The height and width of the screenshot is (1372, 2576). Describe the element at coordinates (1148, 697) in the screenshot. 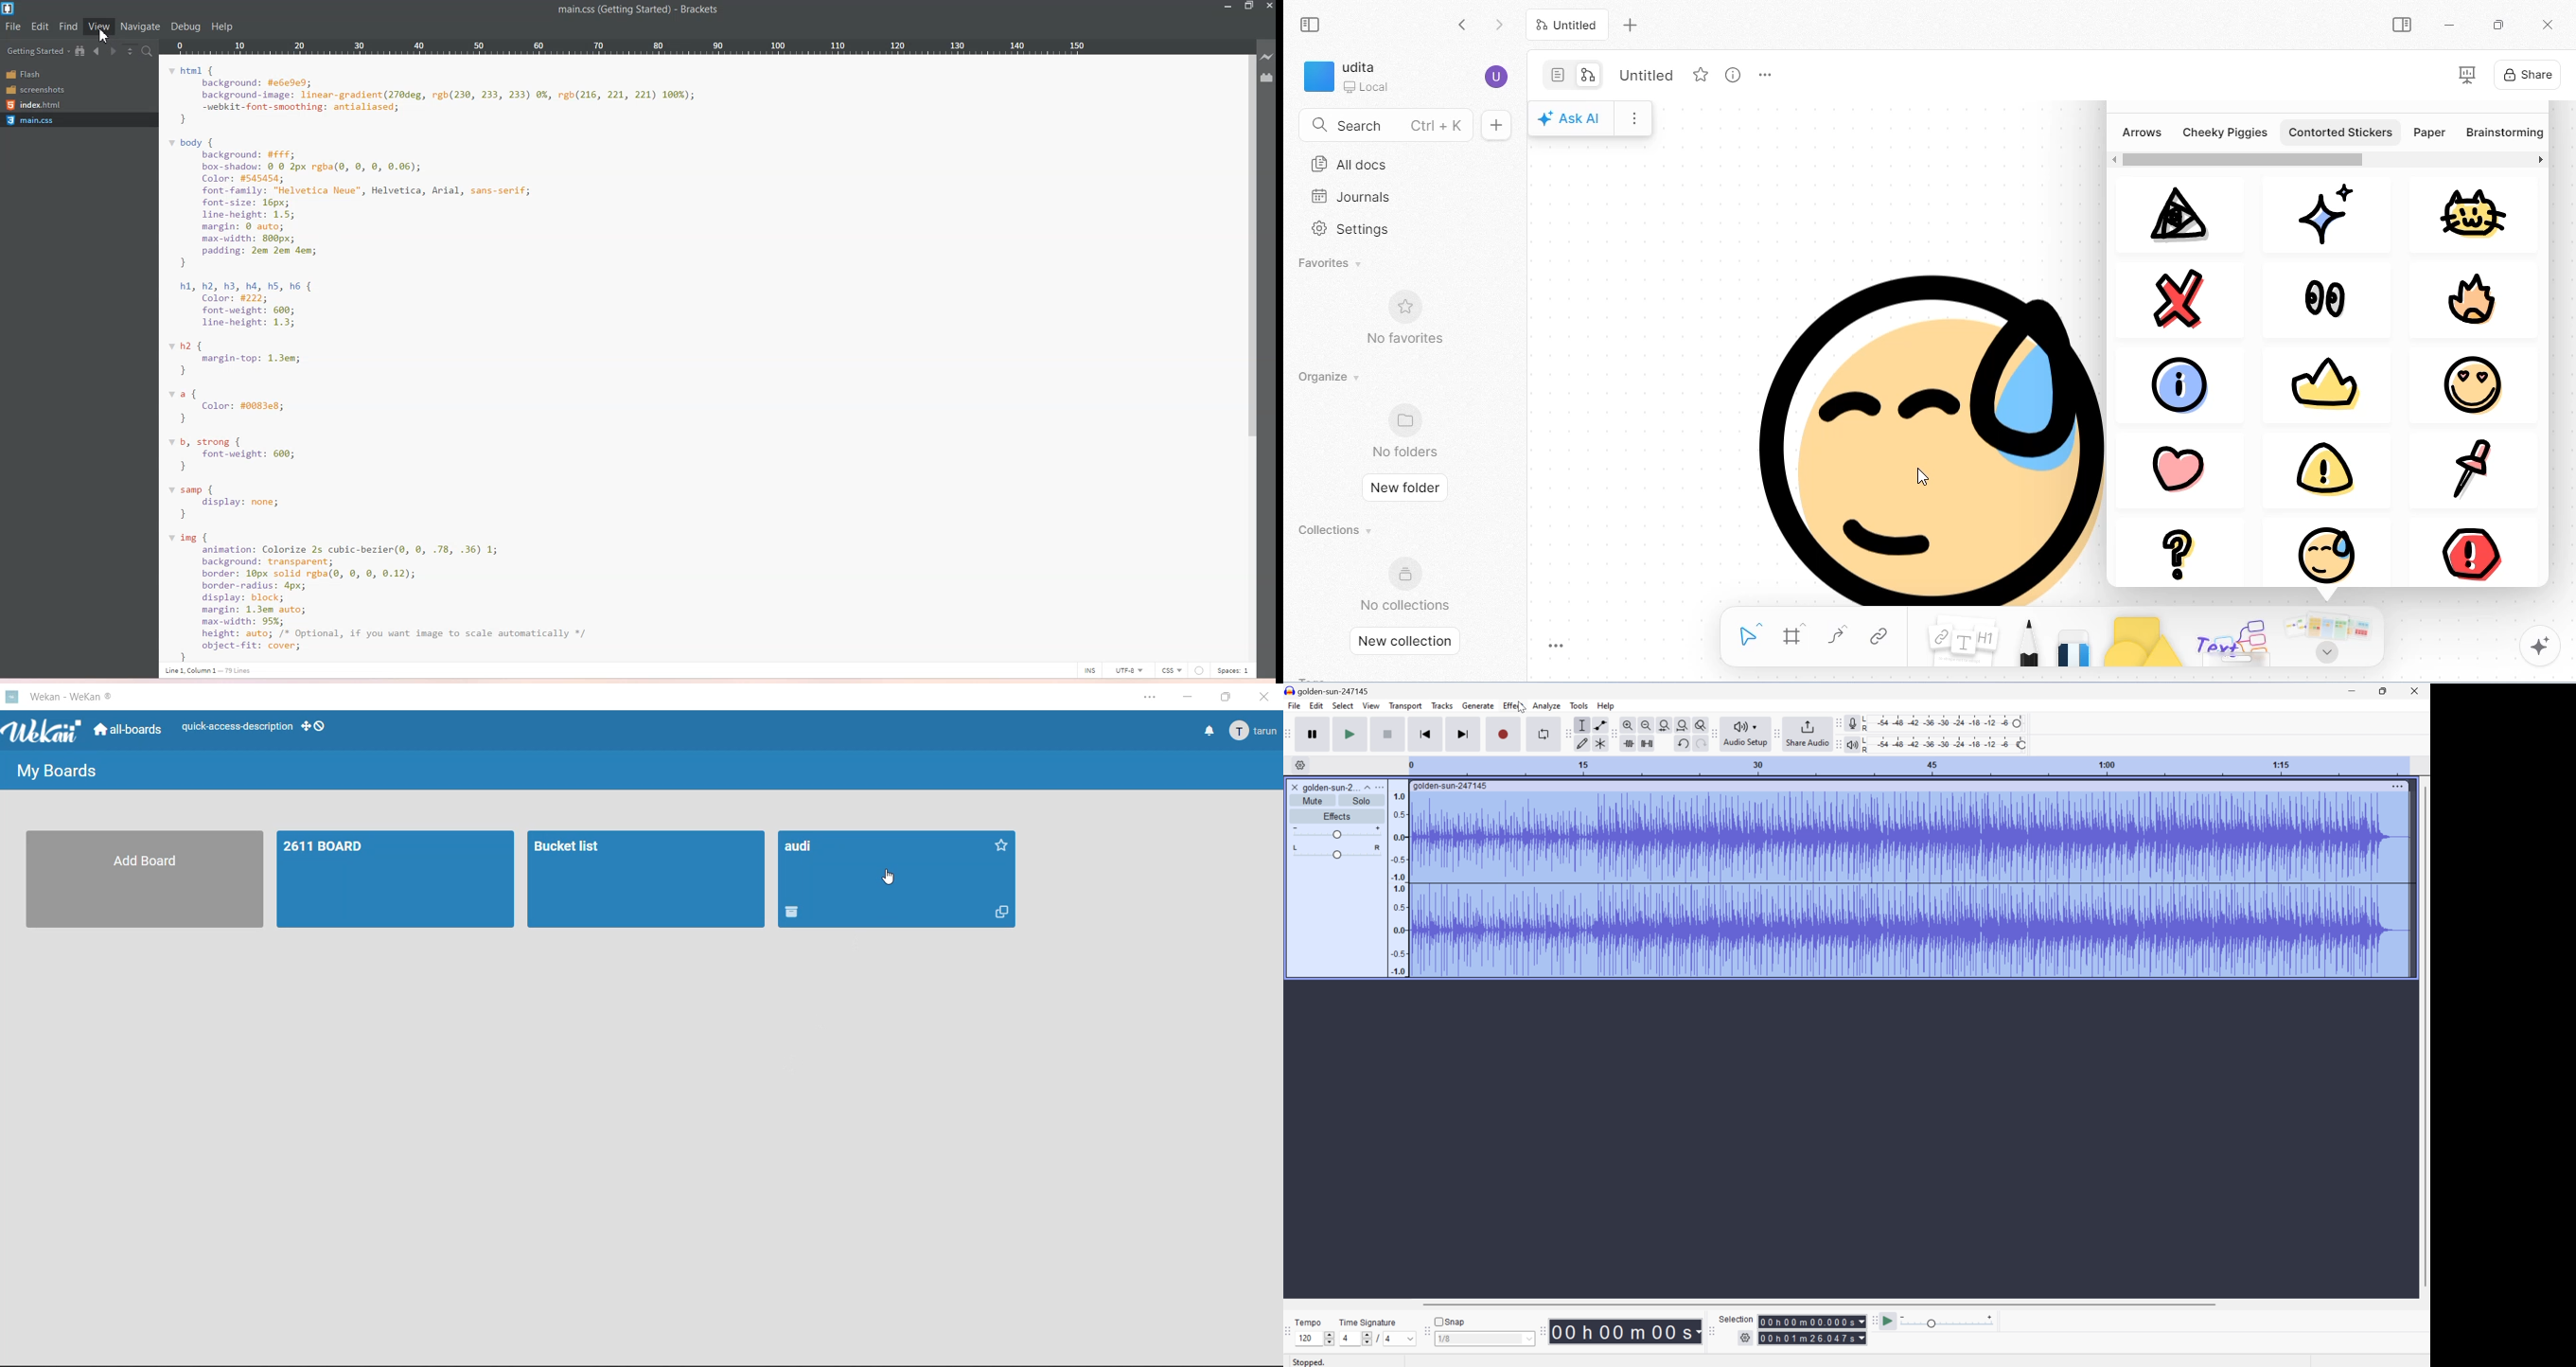

I see `settings` at that location.